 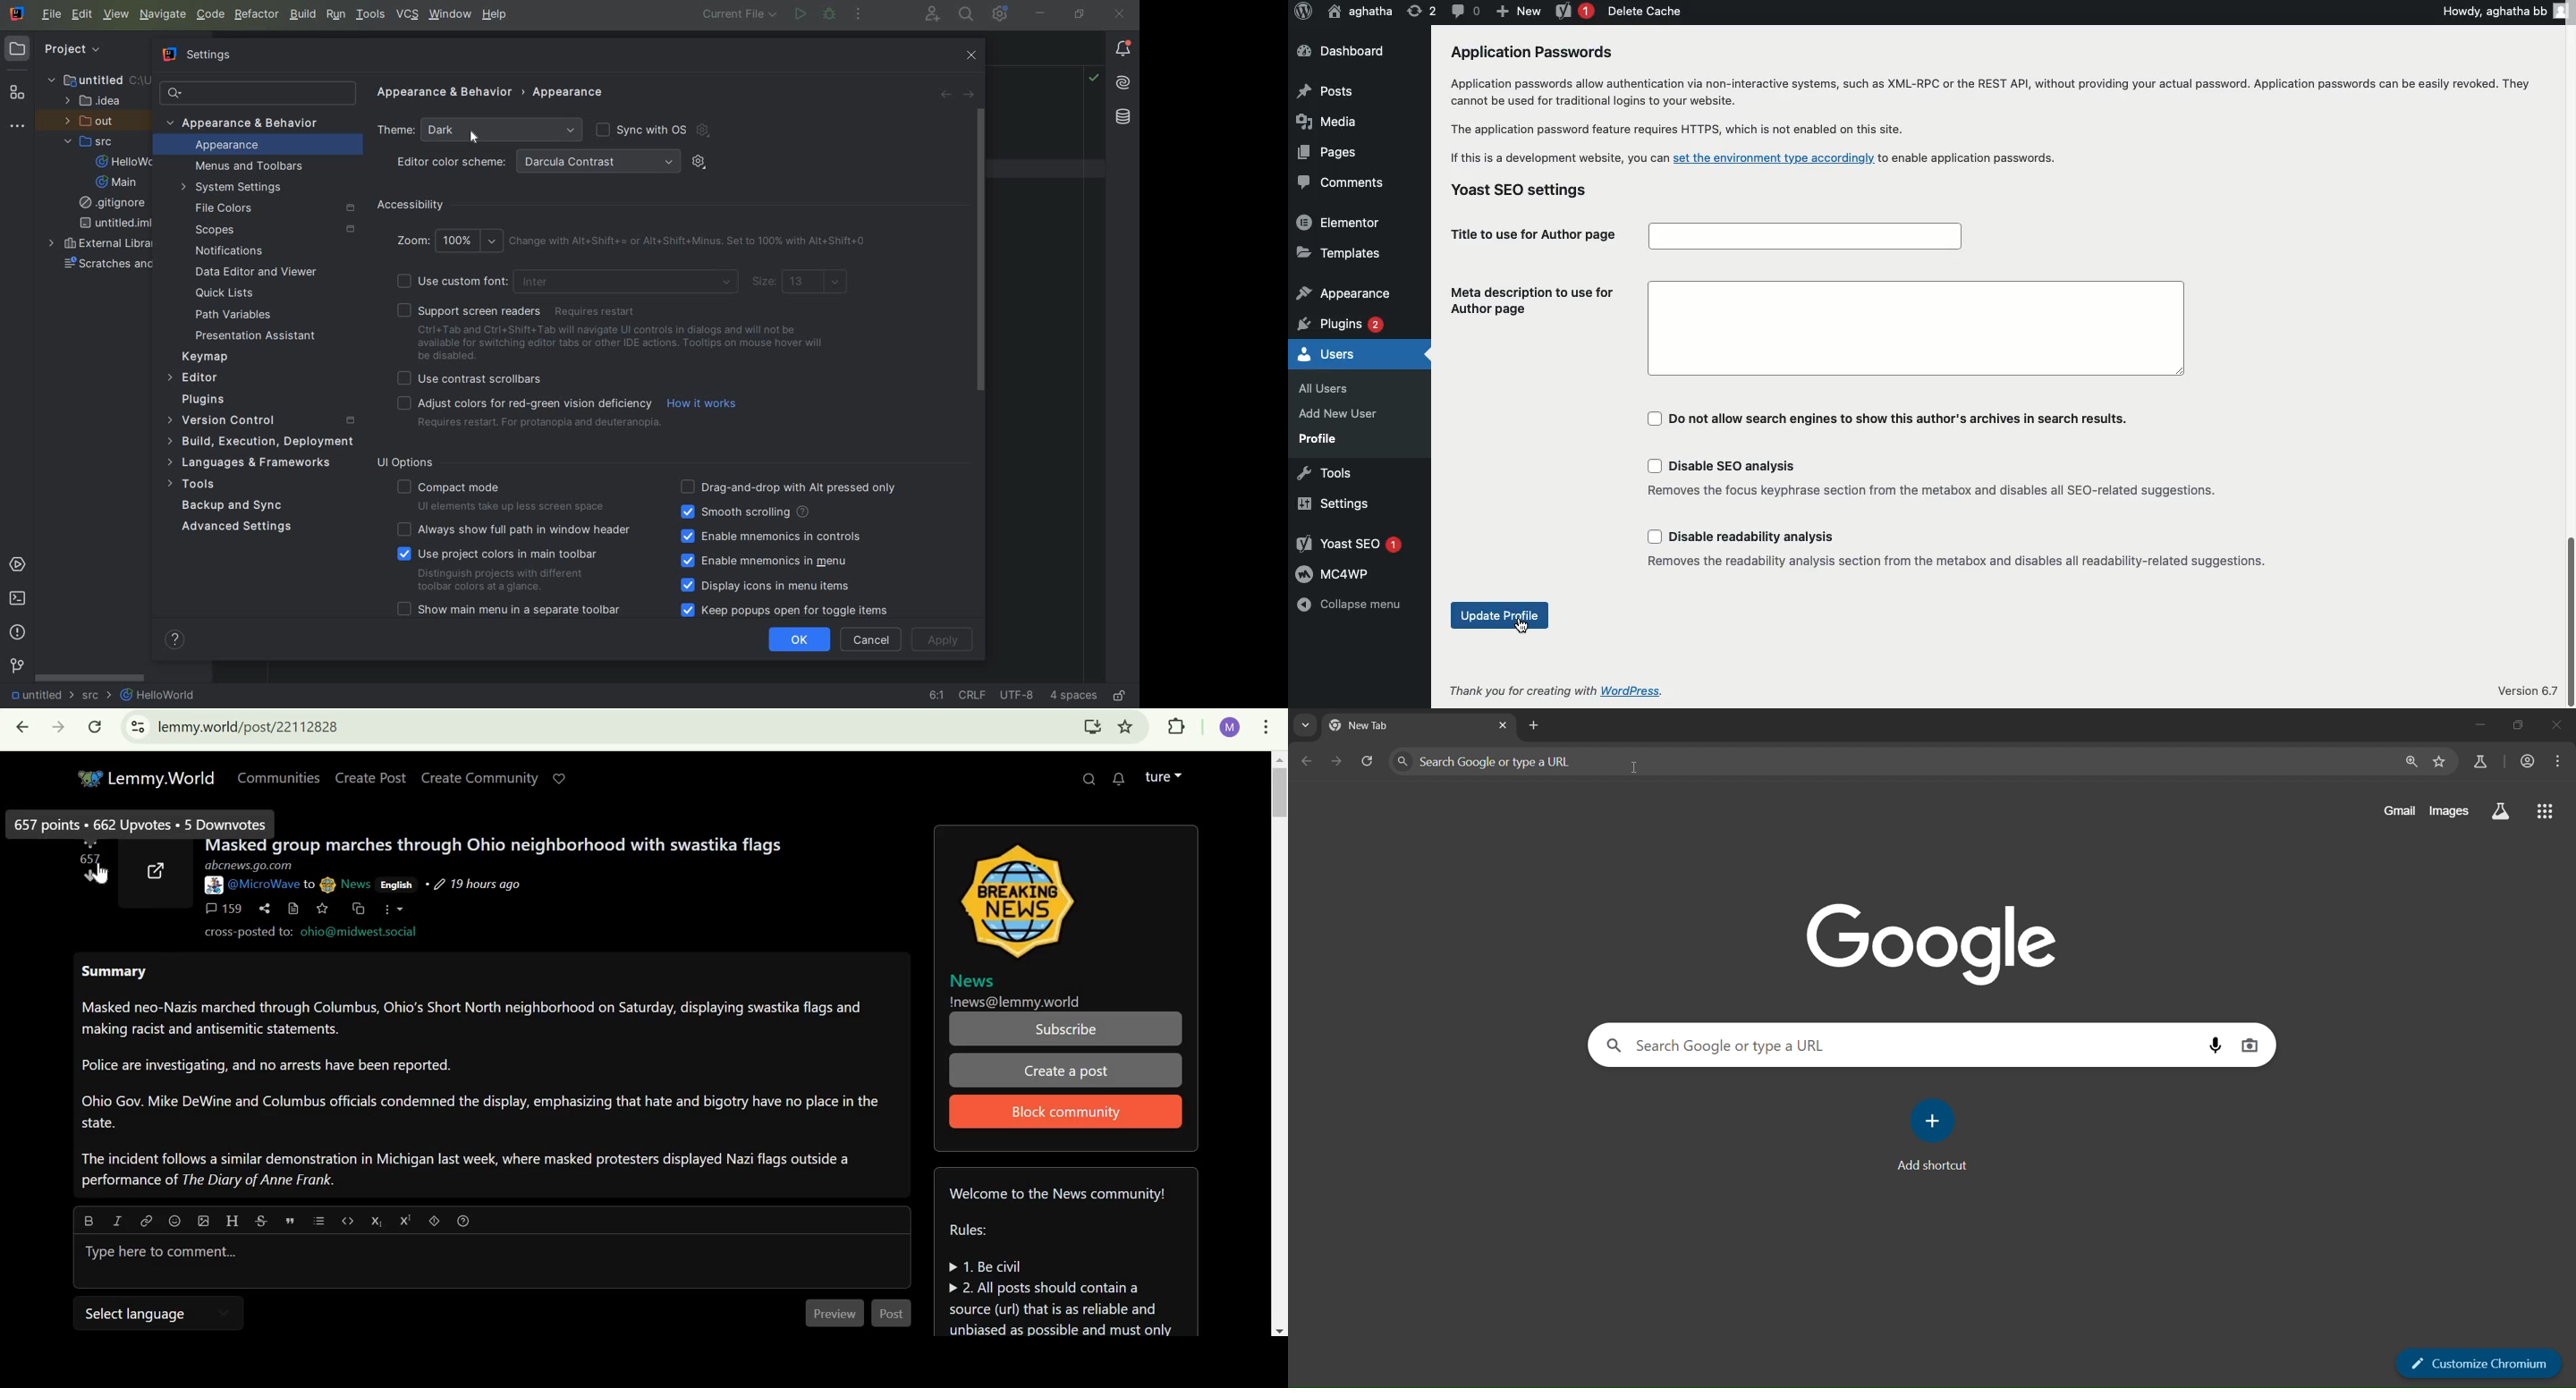 What do you see at coordinates (570, 92) in the screenshot?
I see `APPEARANCE` at bounding box center [570, 92].